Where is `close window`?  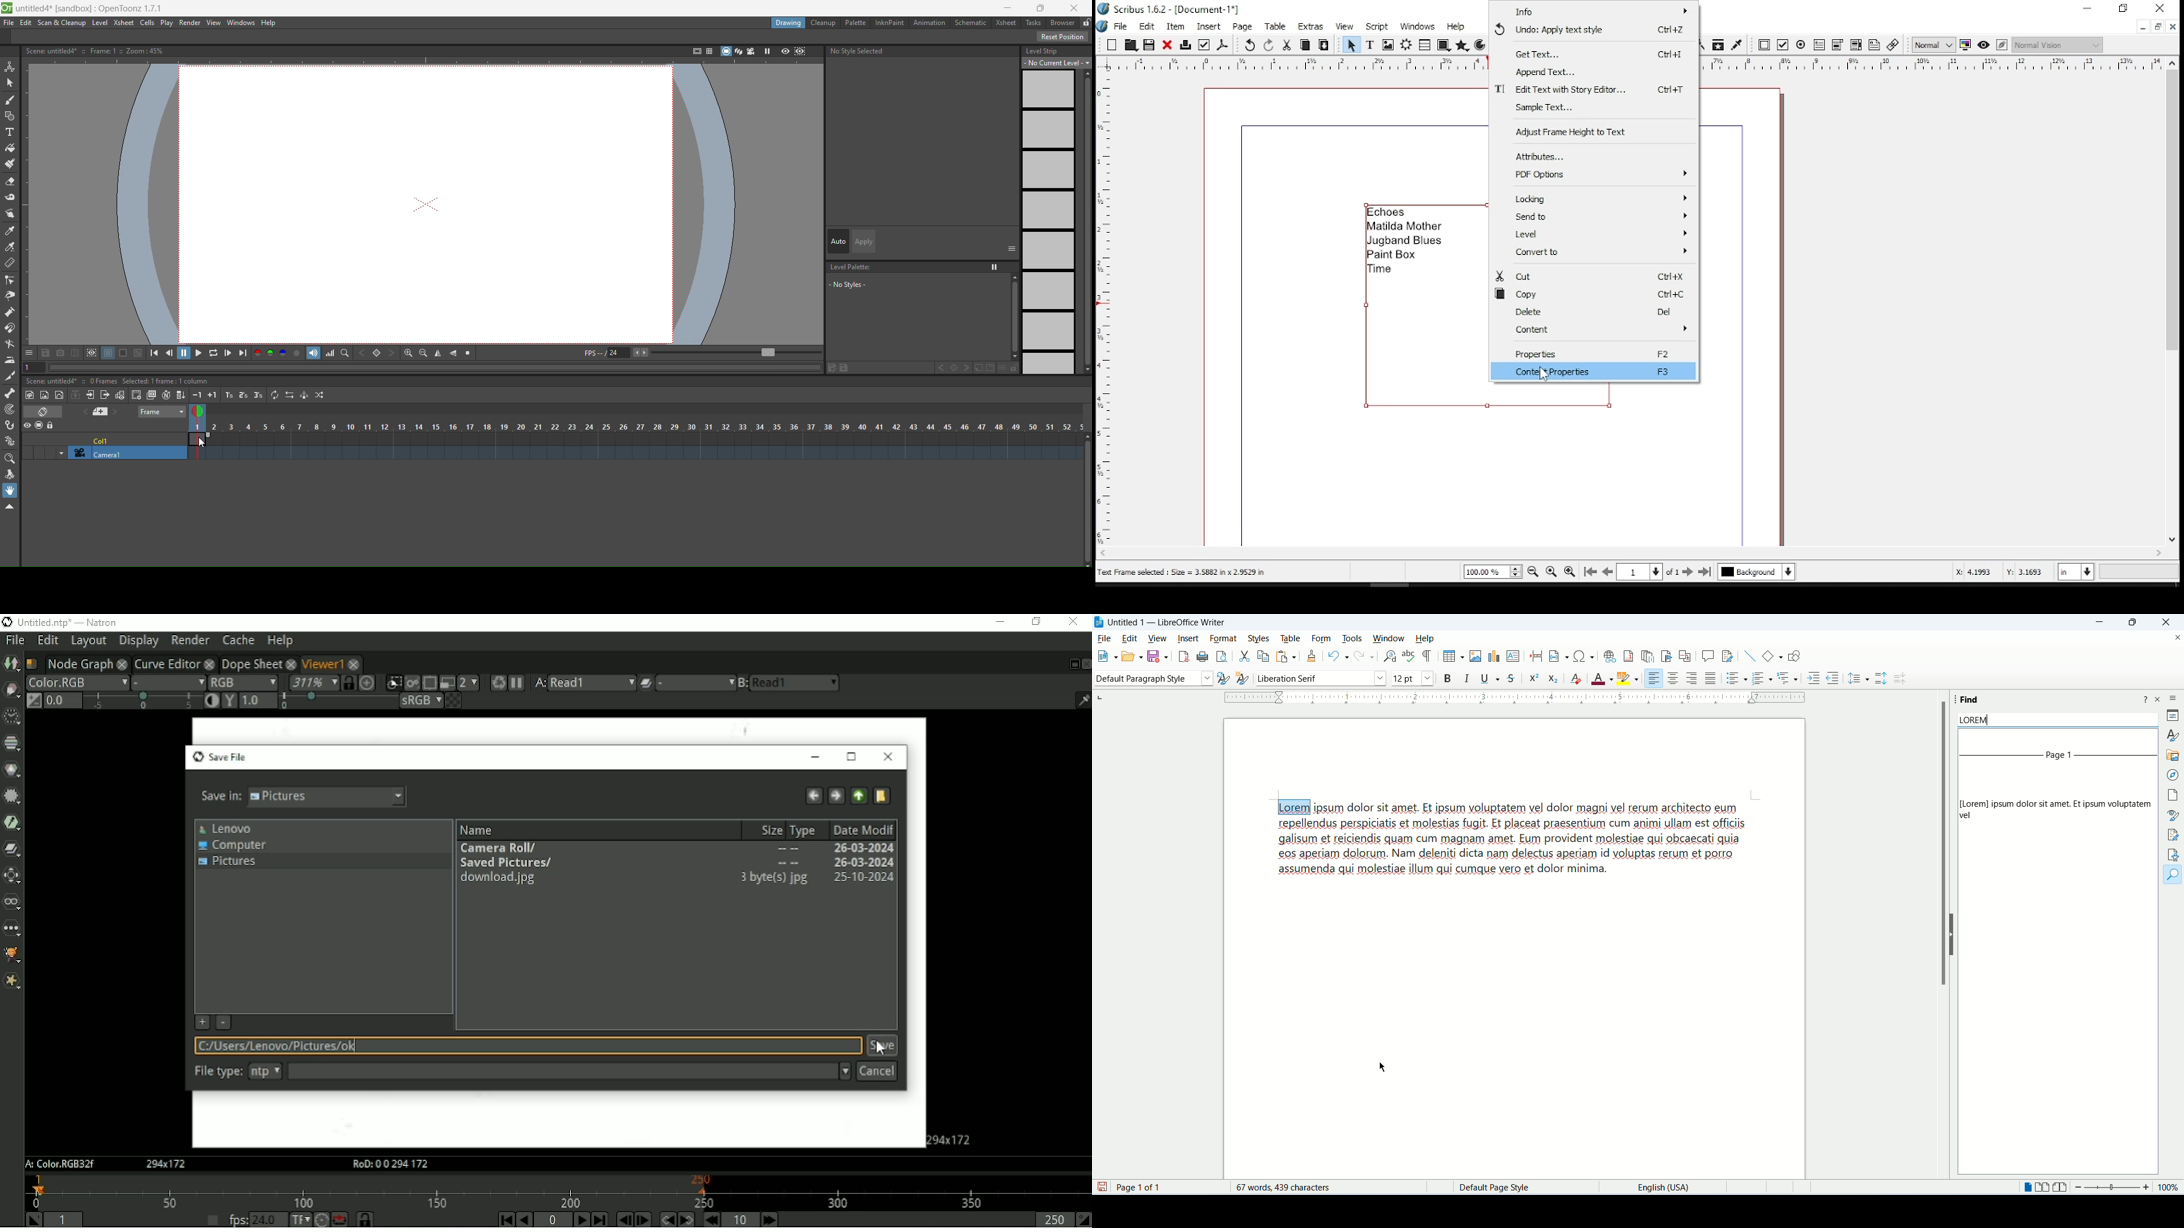 close window is located at coordinates (2163, 8).